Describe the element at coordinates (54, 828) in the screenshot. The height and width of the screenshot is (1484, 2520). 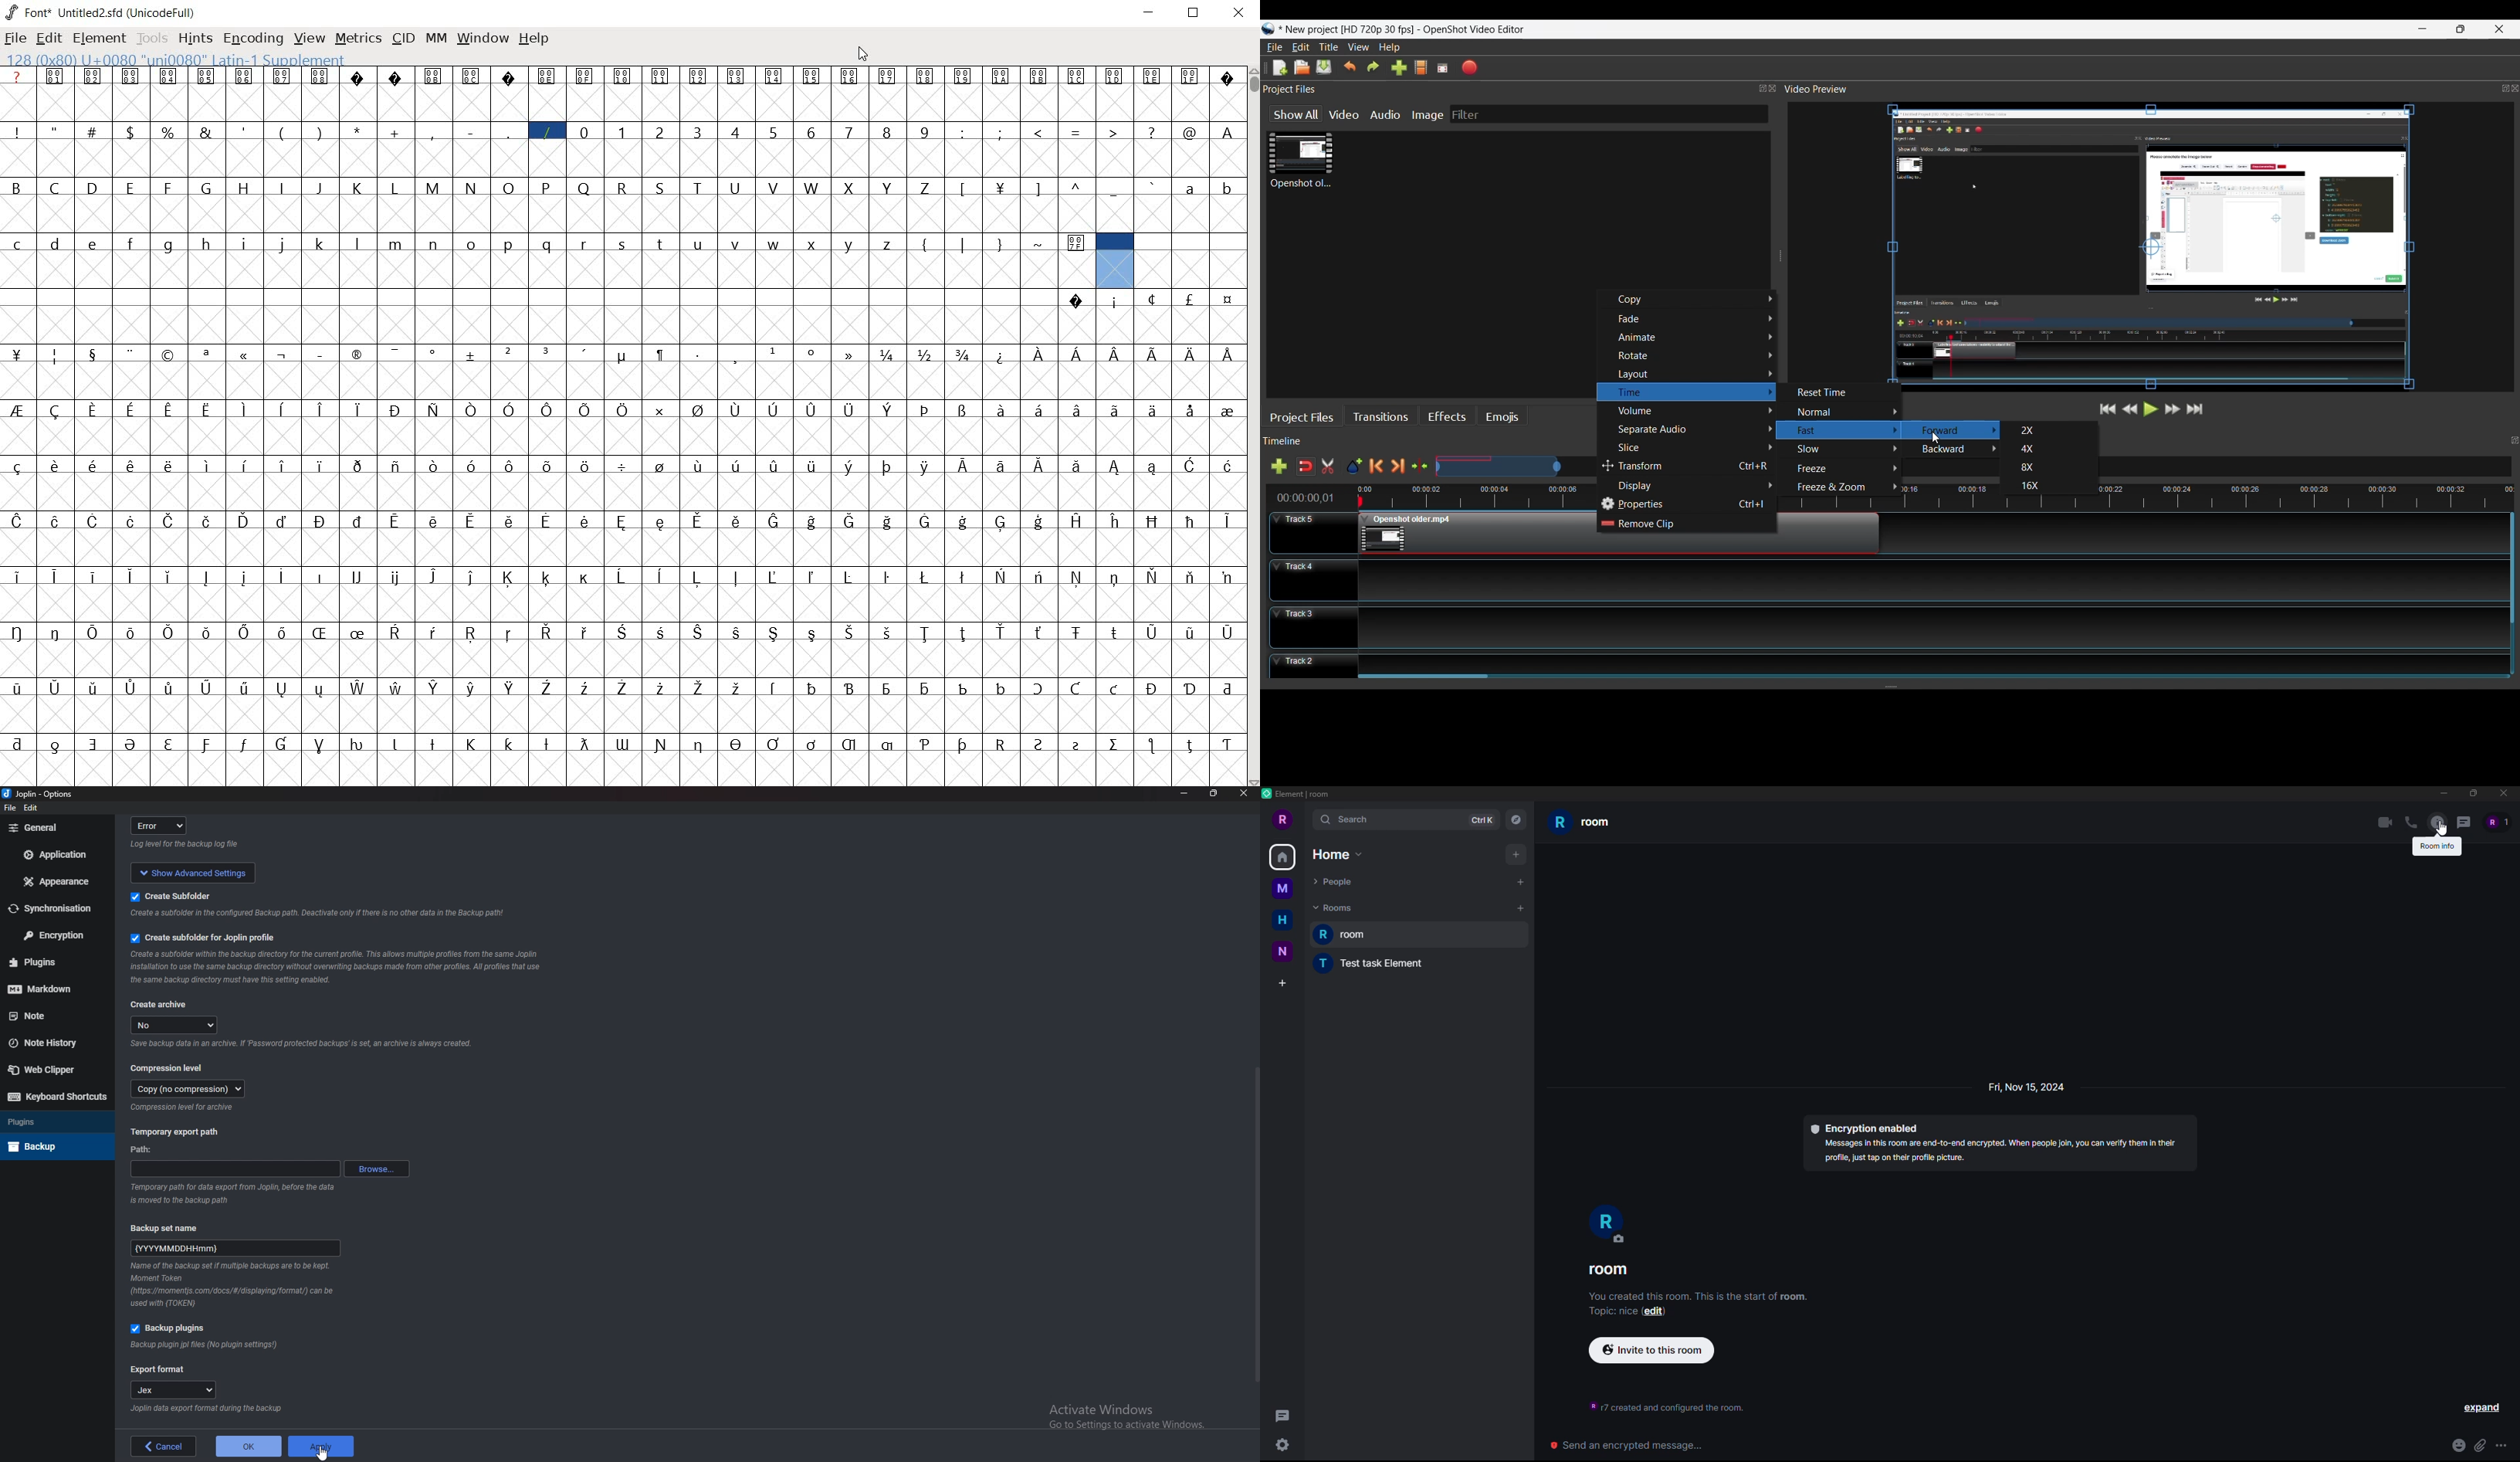
I see `General` at that location.